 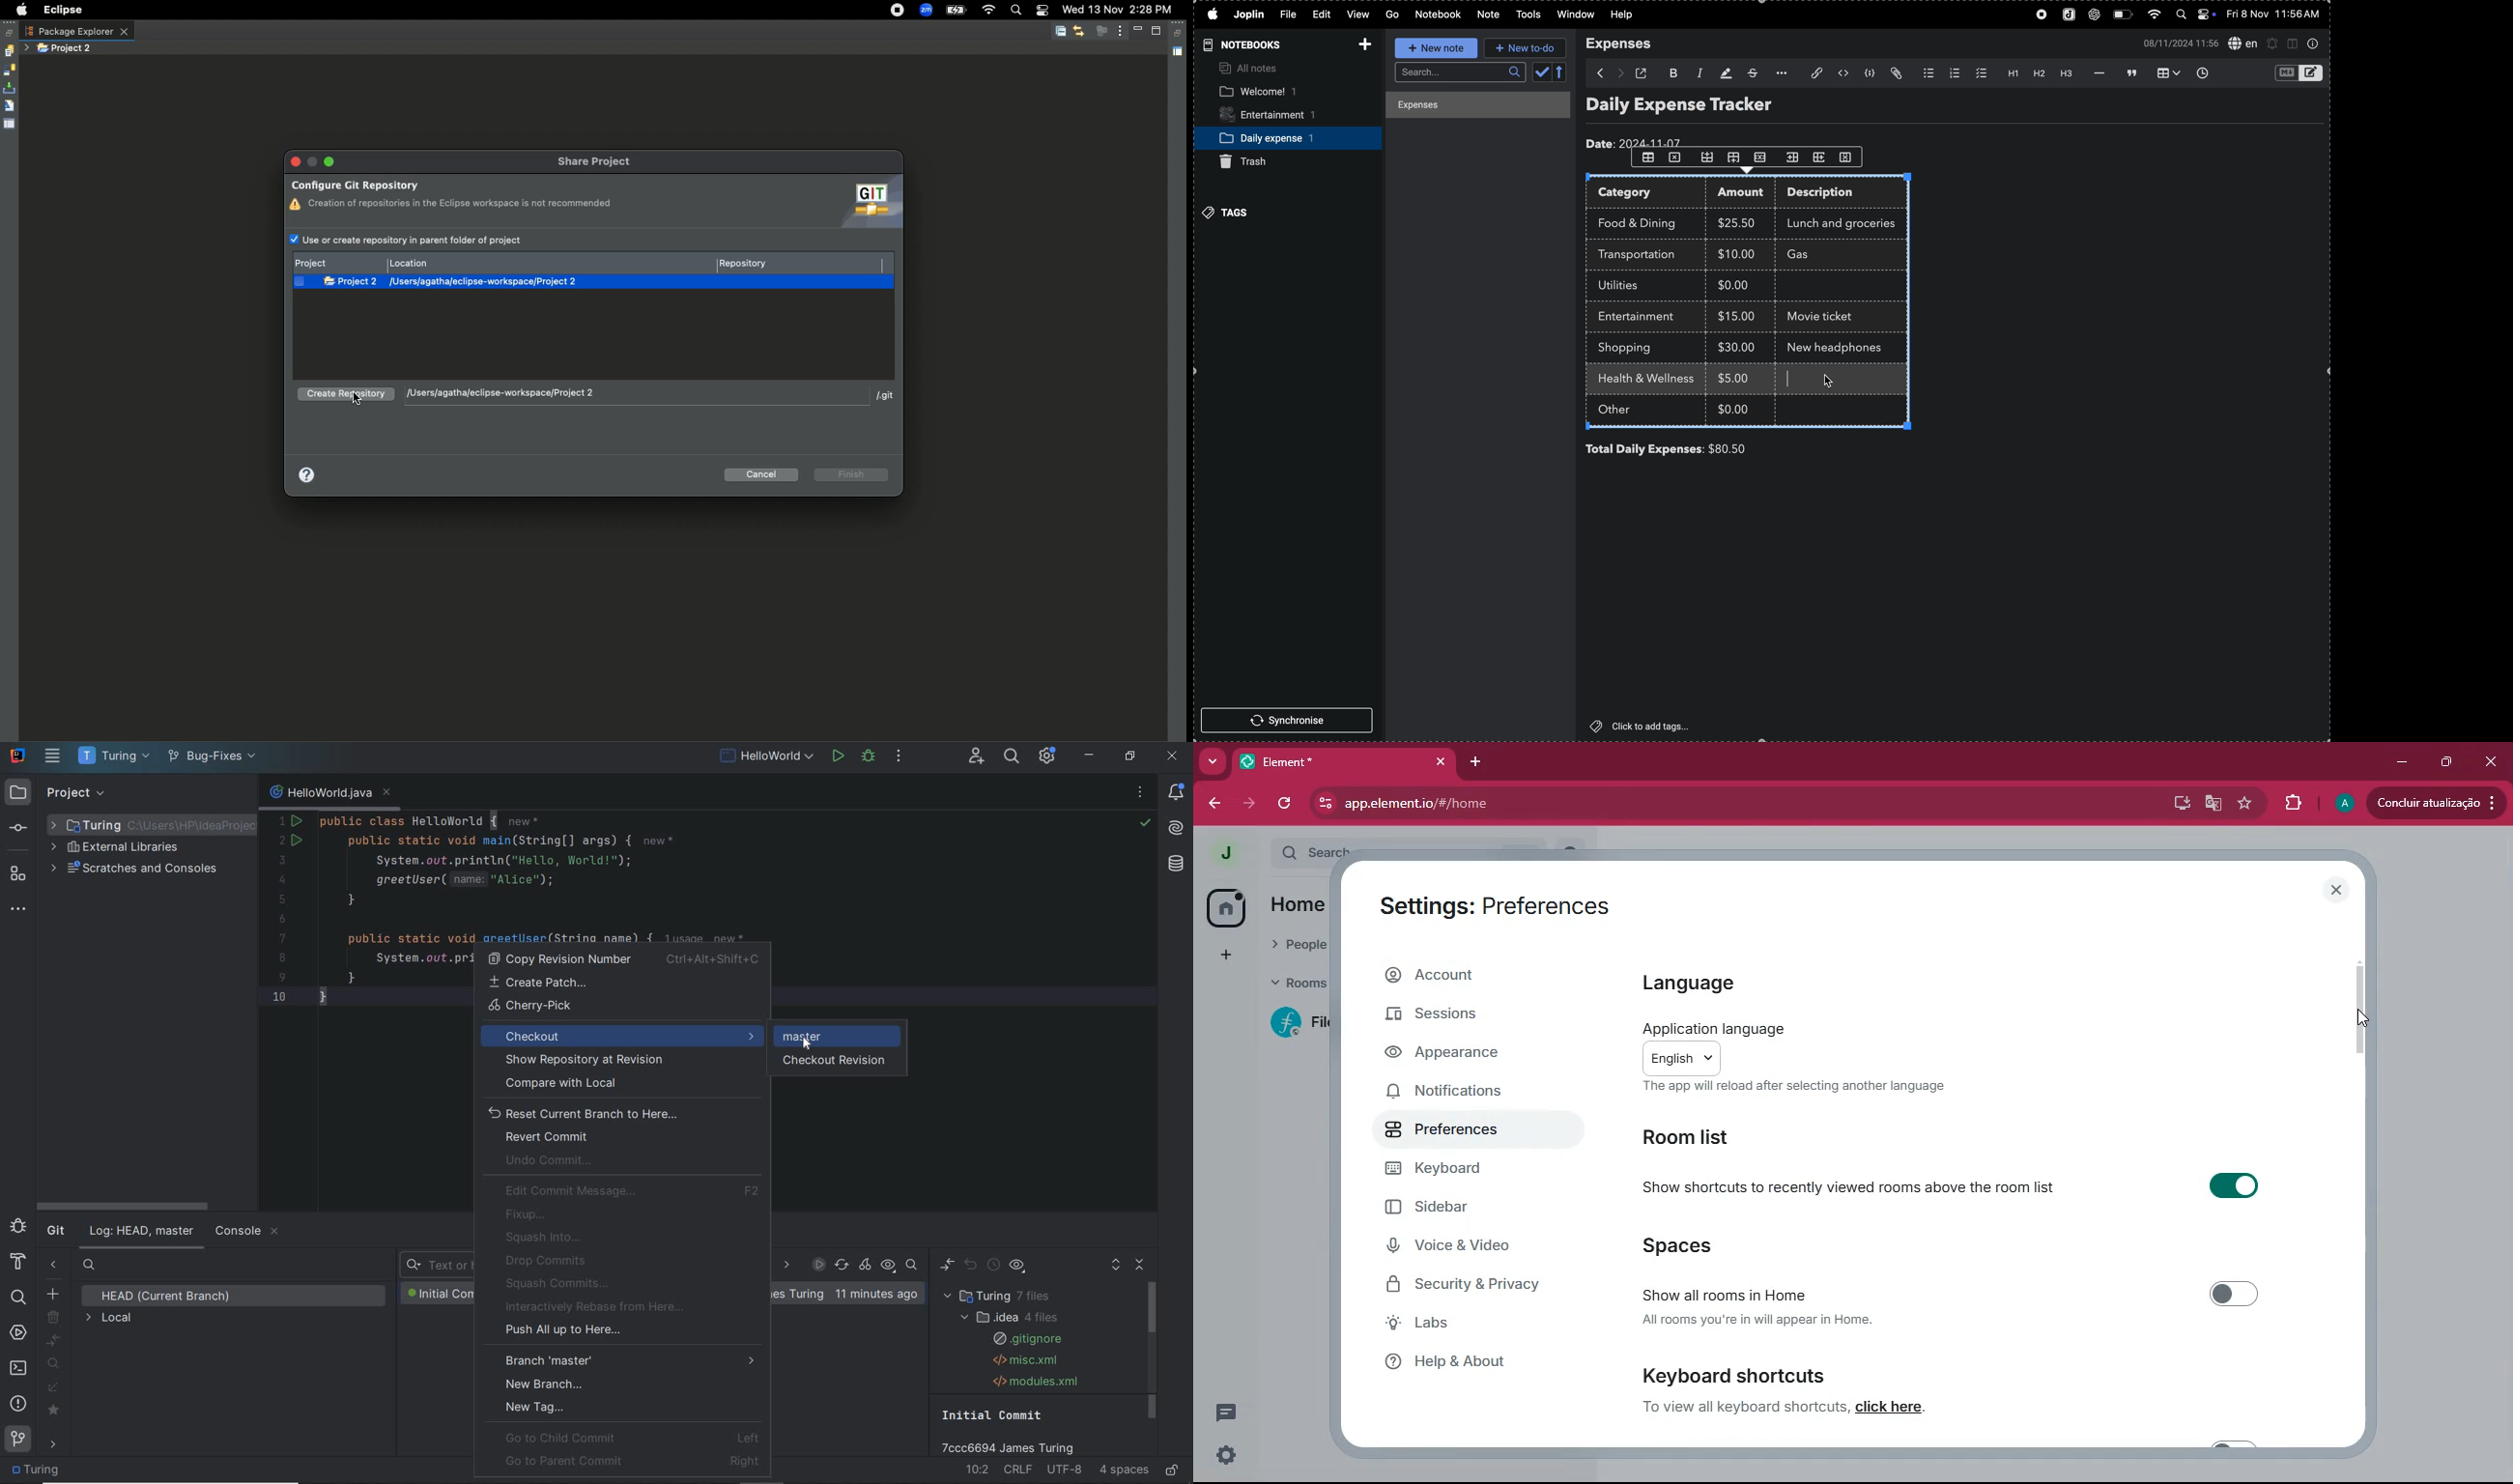 What do you see at coordinates (2154, 17) in the screenshot?
I see `wifi` at bounding box center [2154, 17].